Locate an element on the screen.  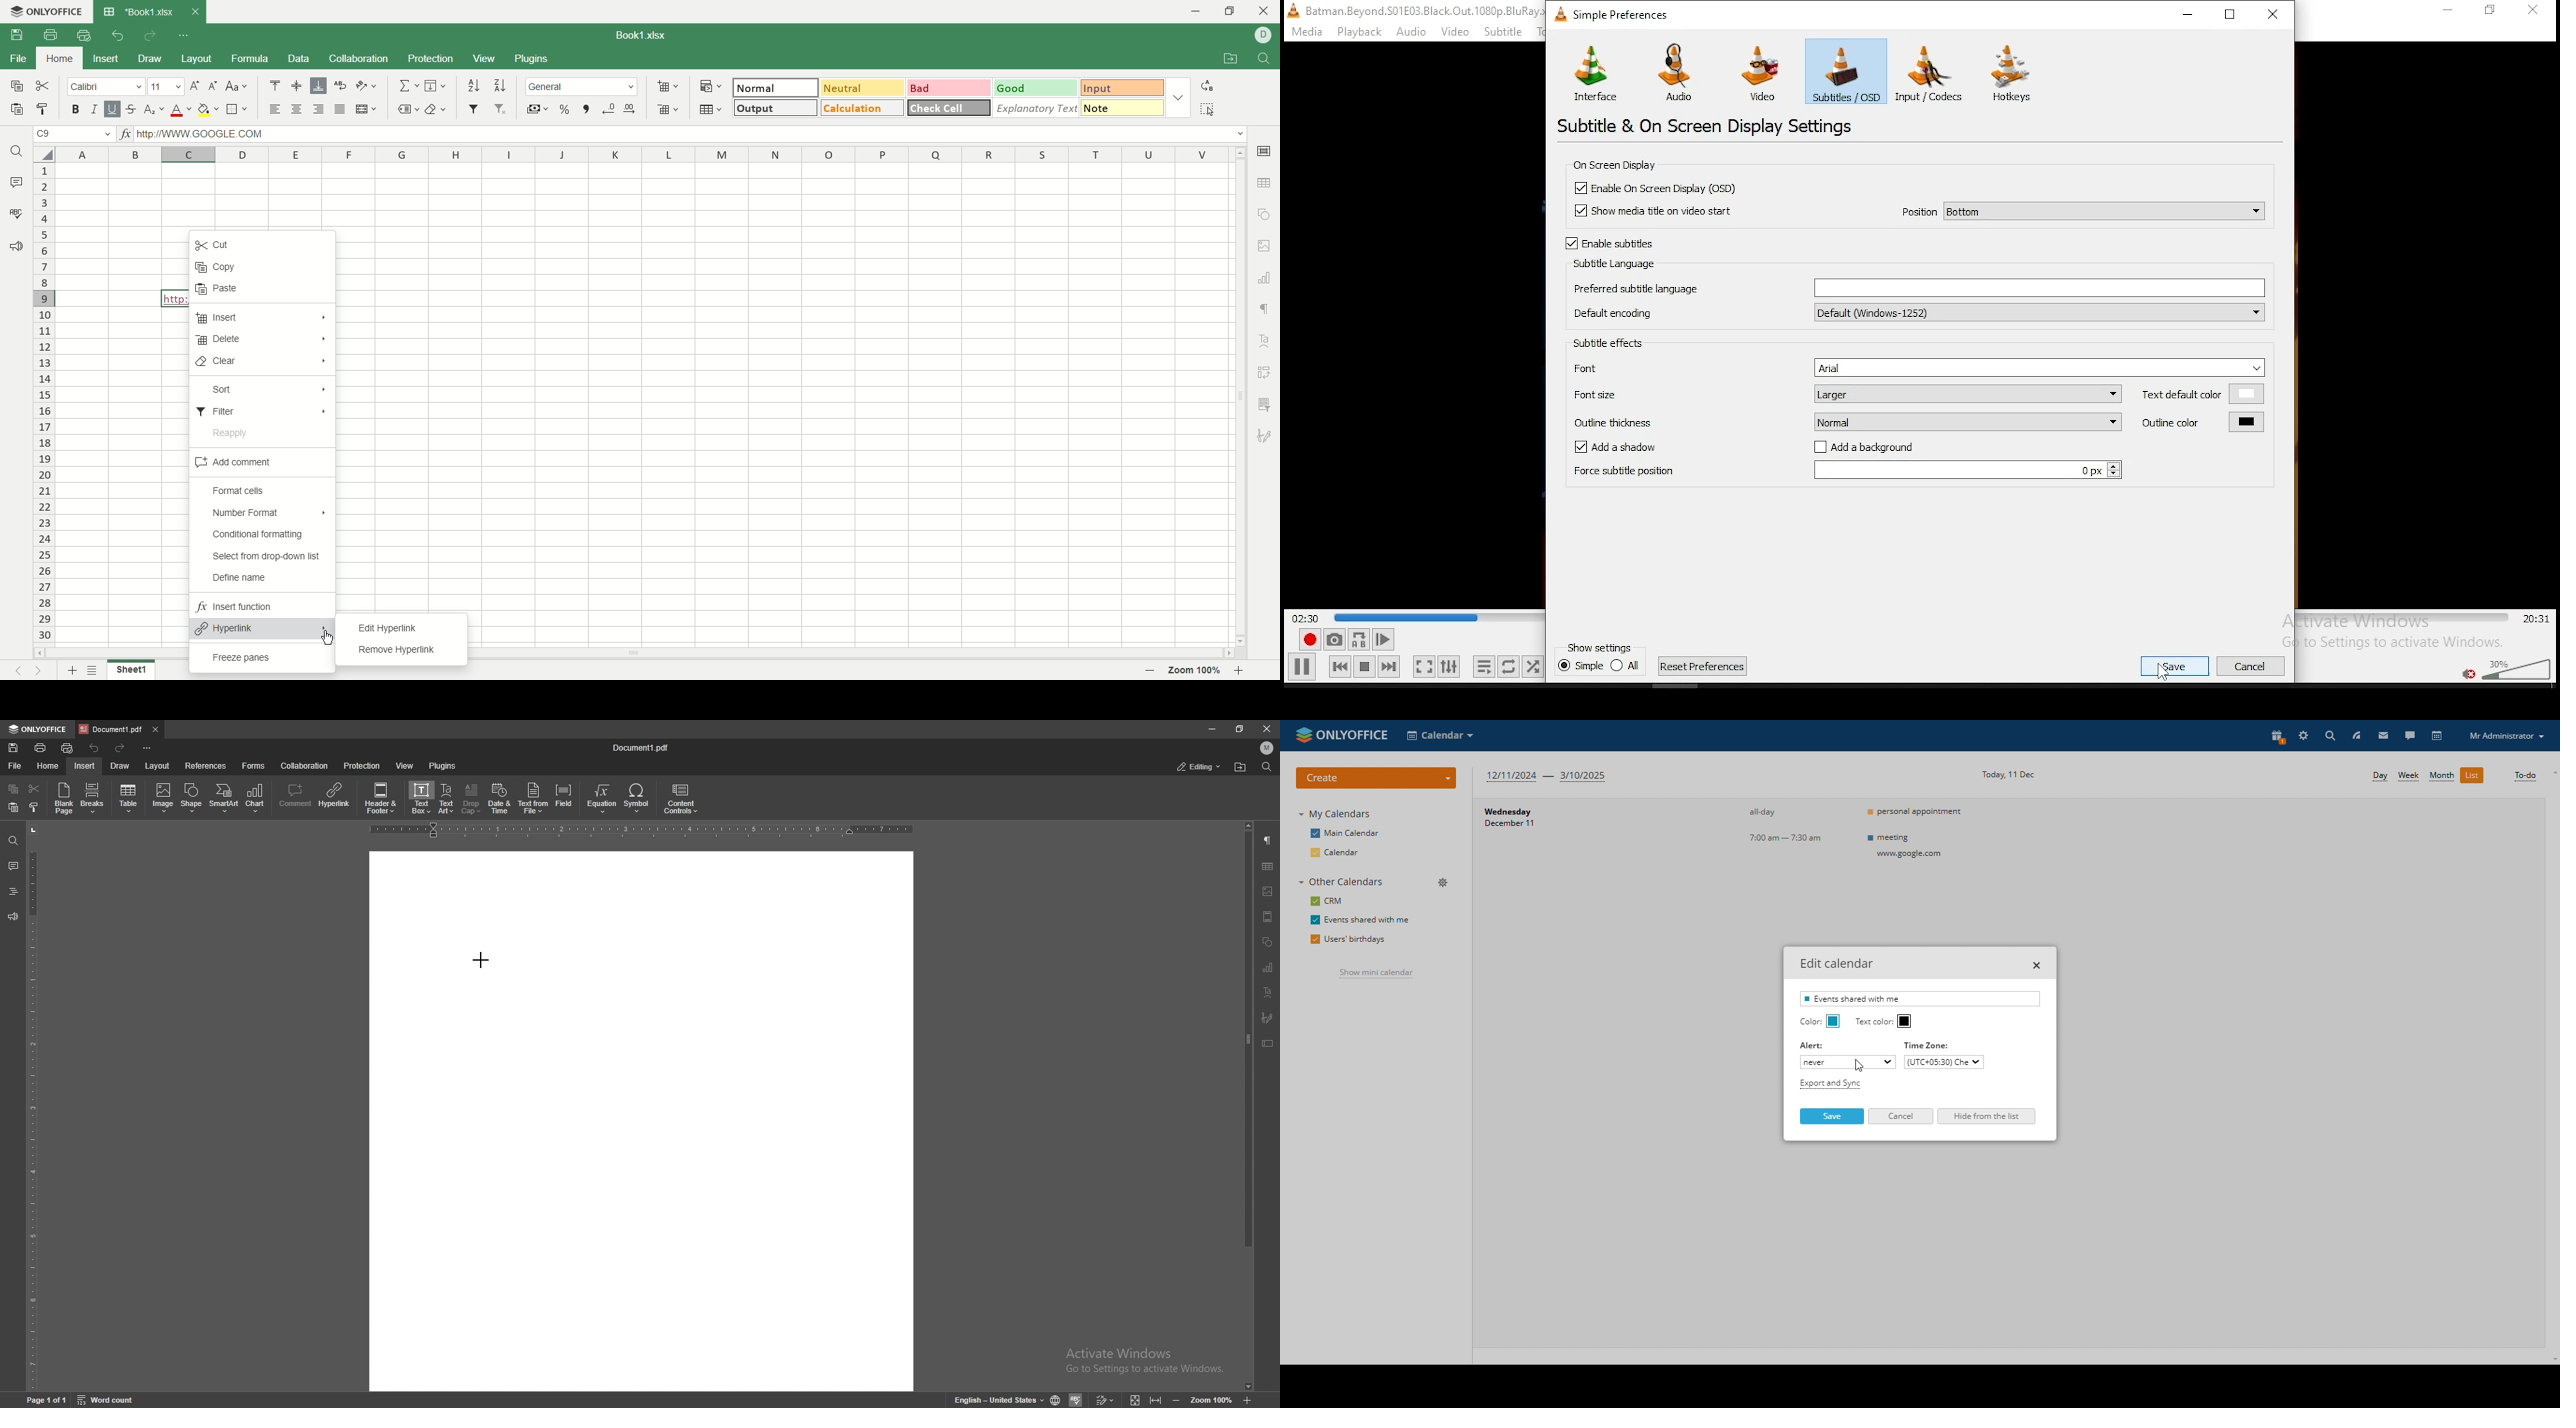
close is located at coordinates (1264, 11).